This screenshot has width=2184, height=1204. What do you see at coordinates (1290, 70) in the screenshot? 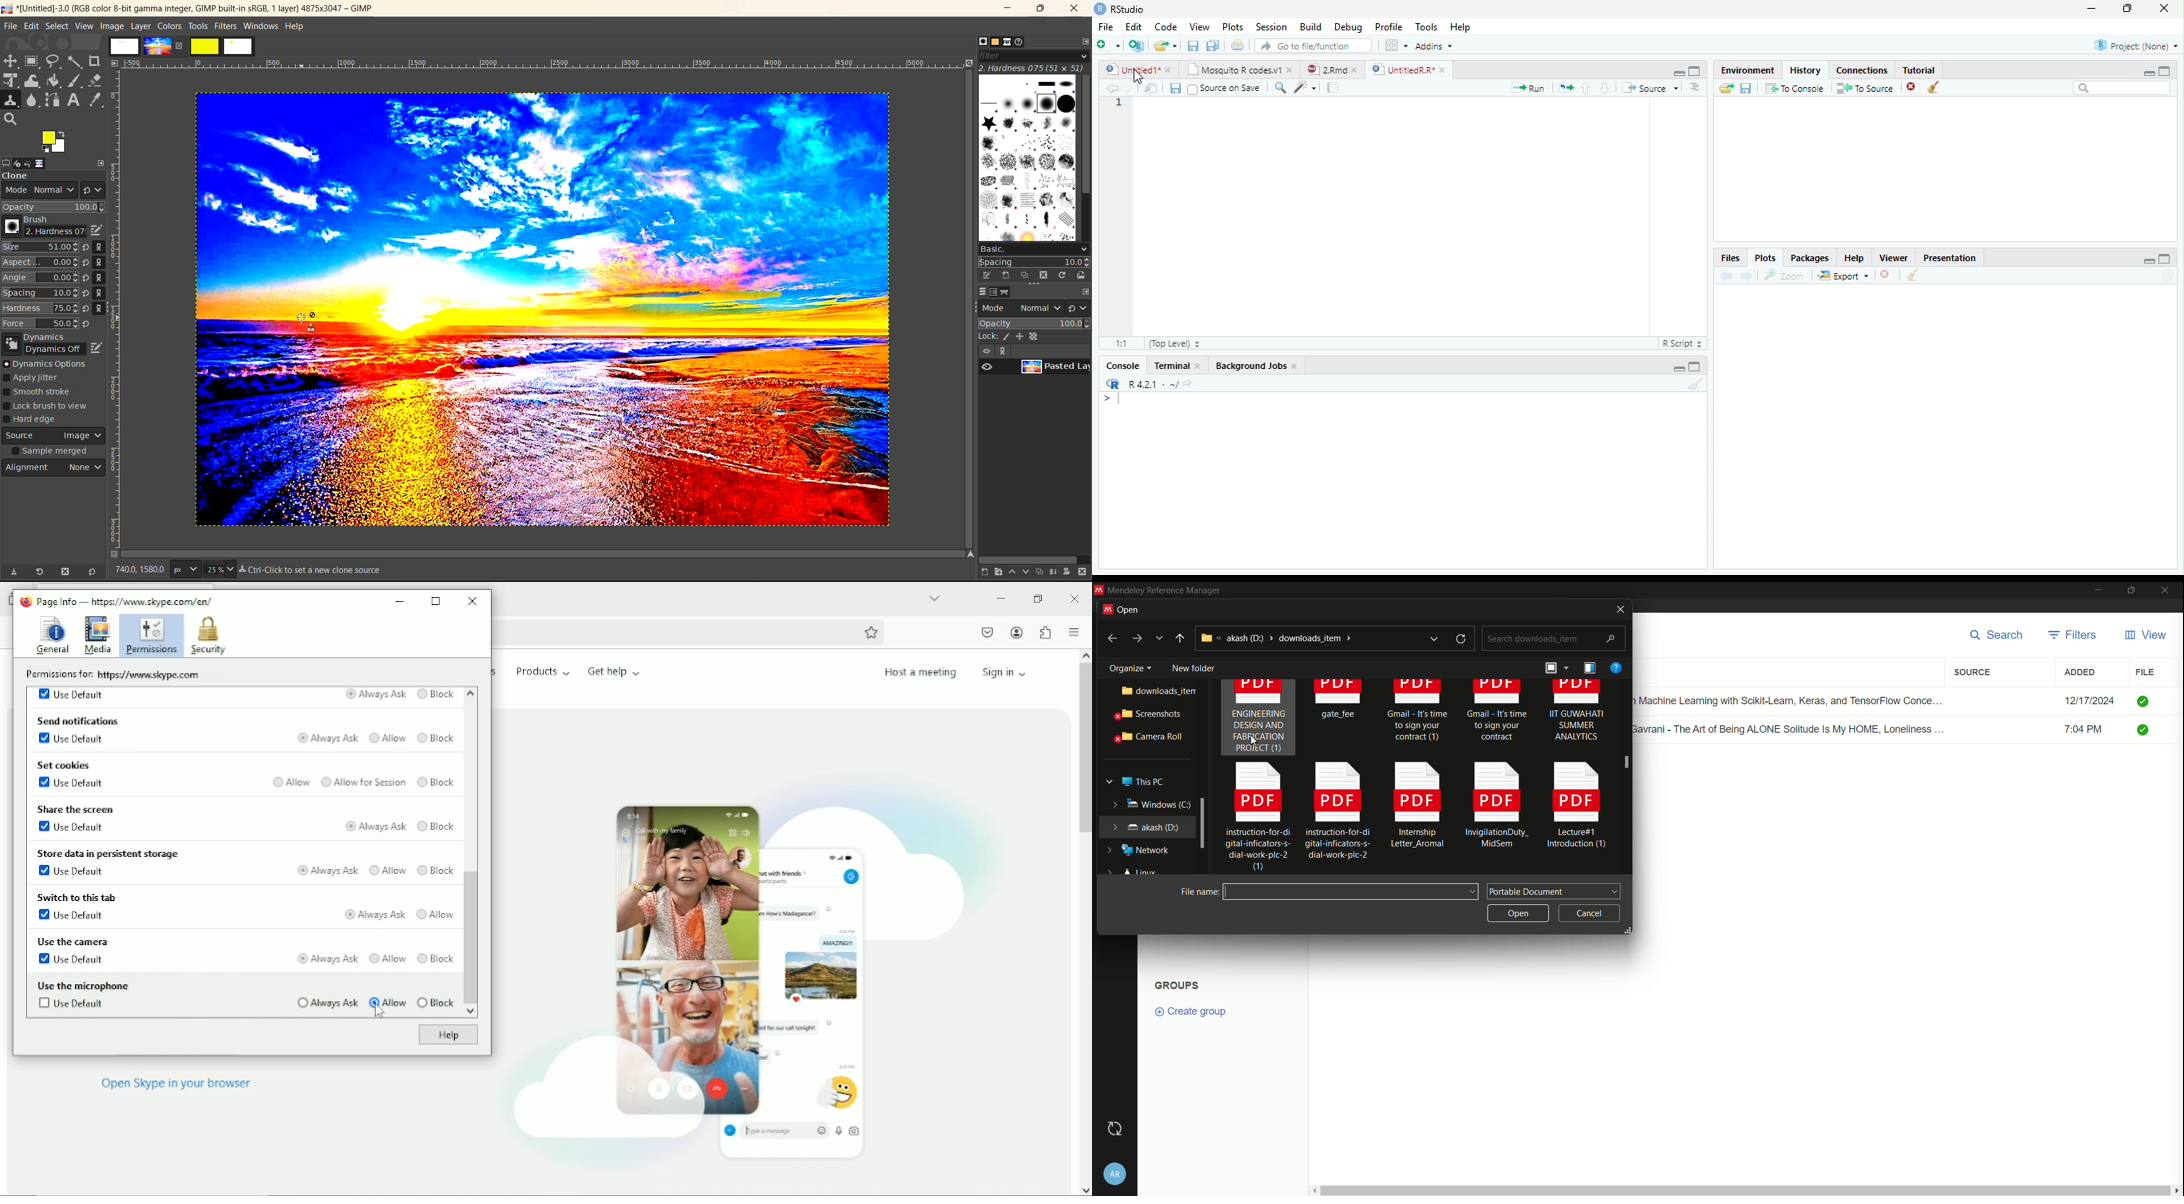
I see `close` at bounding box center [1290, 70].